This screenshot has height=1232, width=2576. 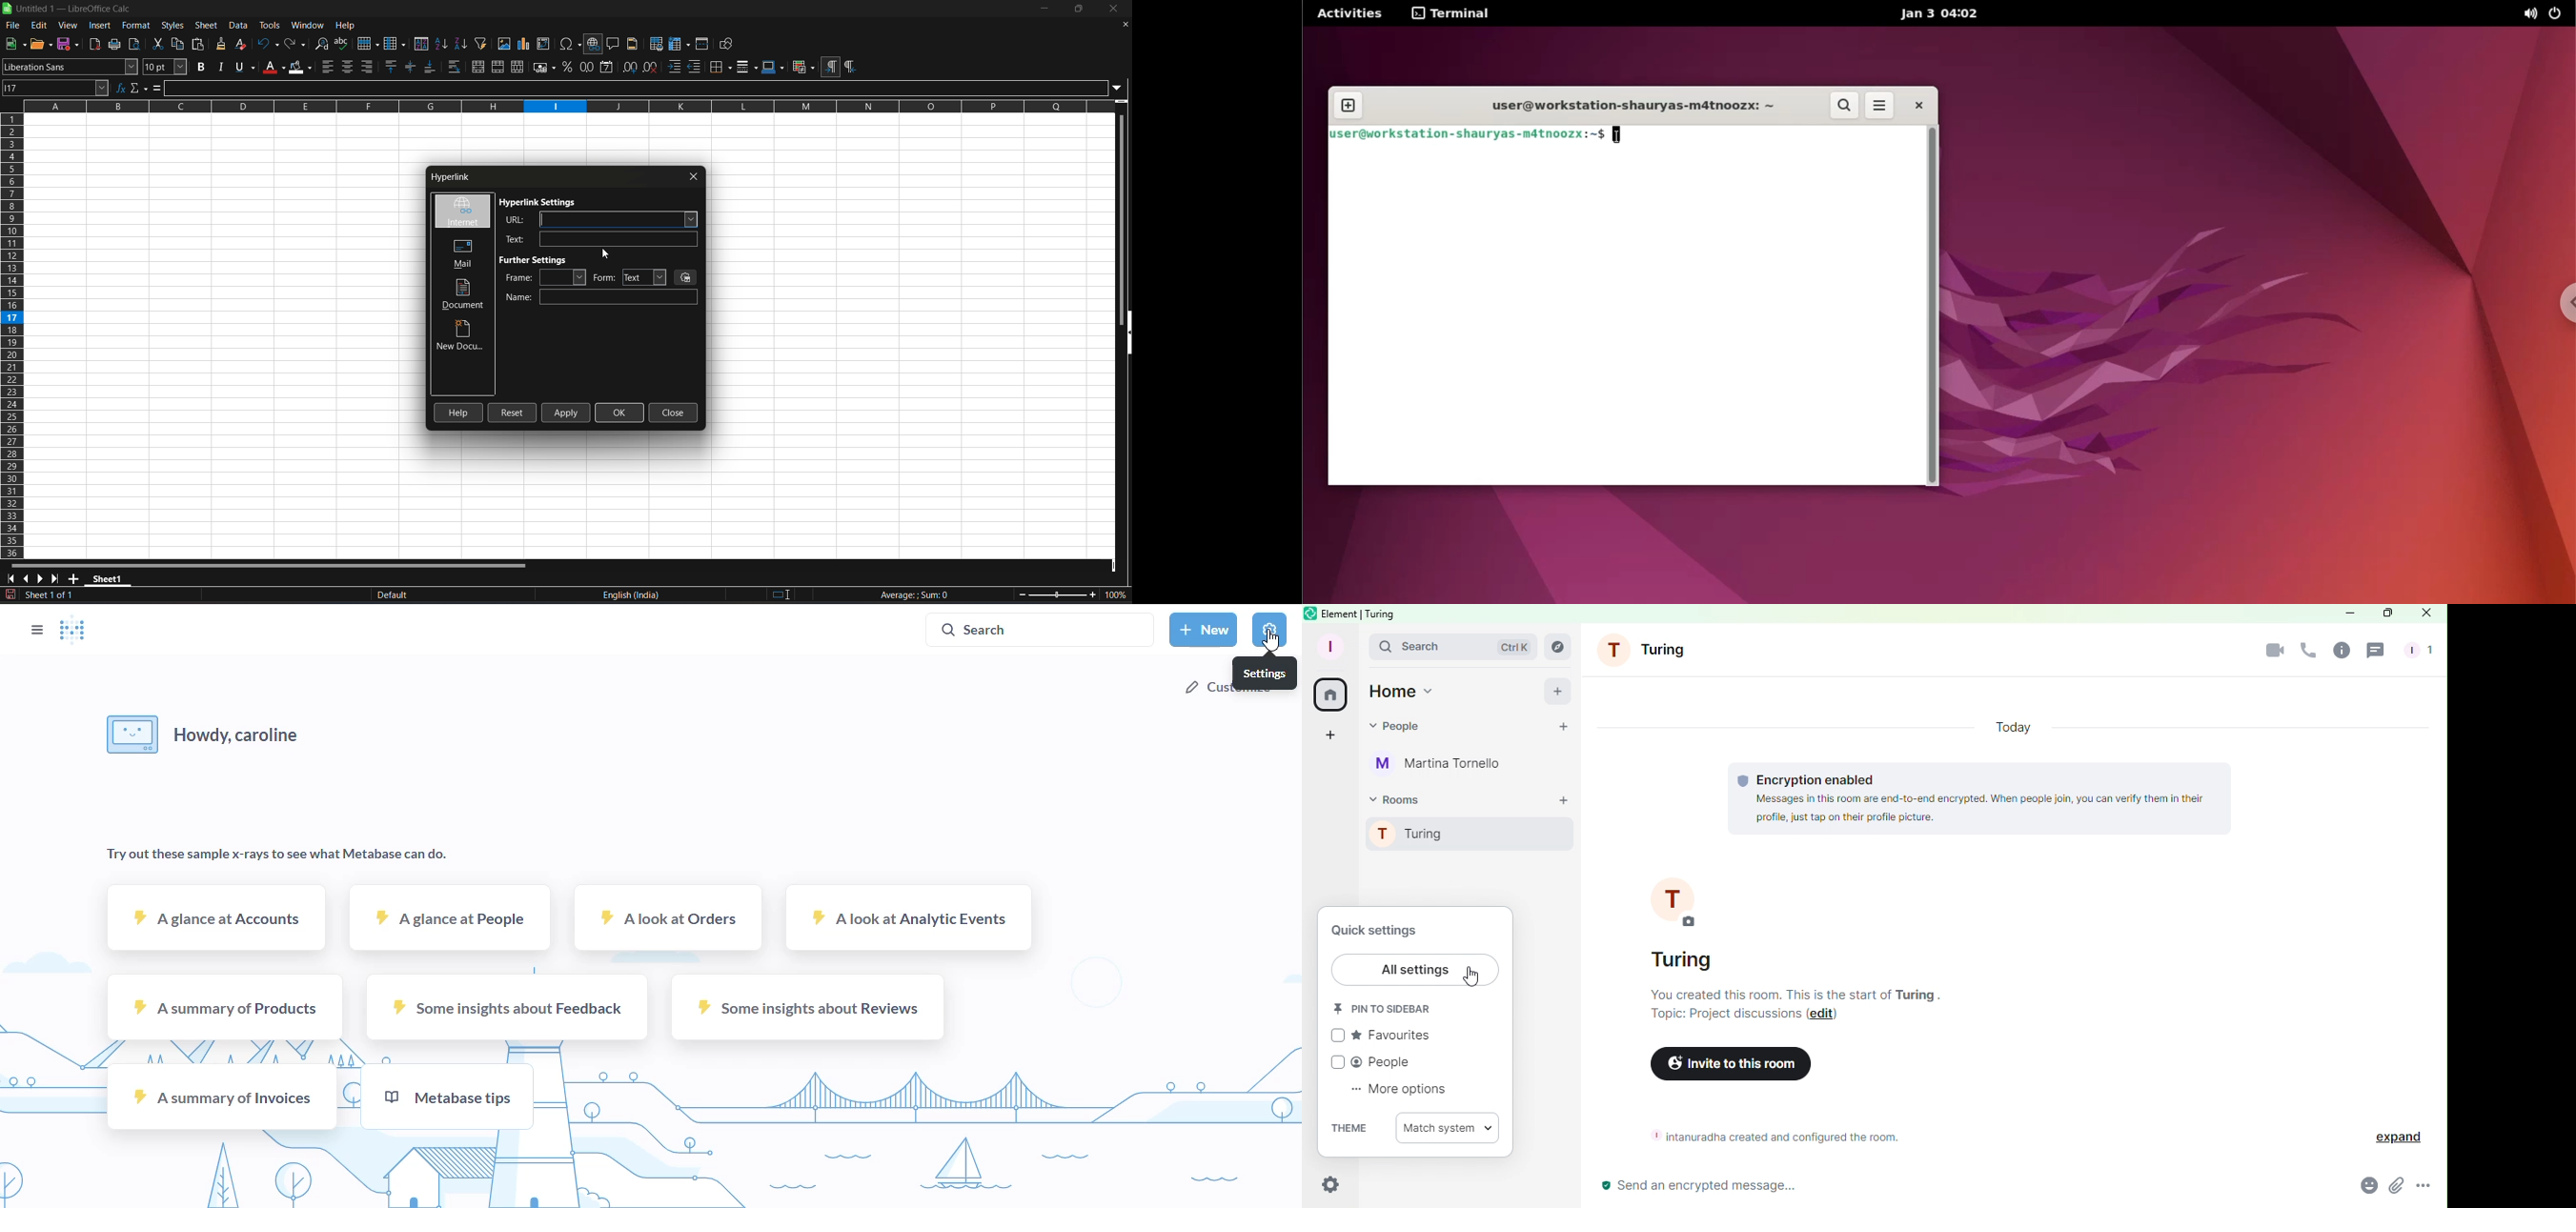 What do you see at coordinates (478, 66) in the screenshot?
I see `merge and center or unmerge cells depending on the current toggle state` at bounding box center [478, 66].